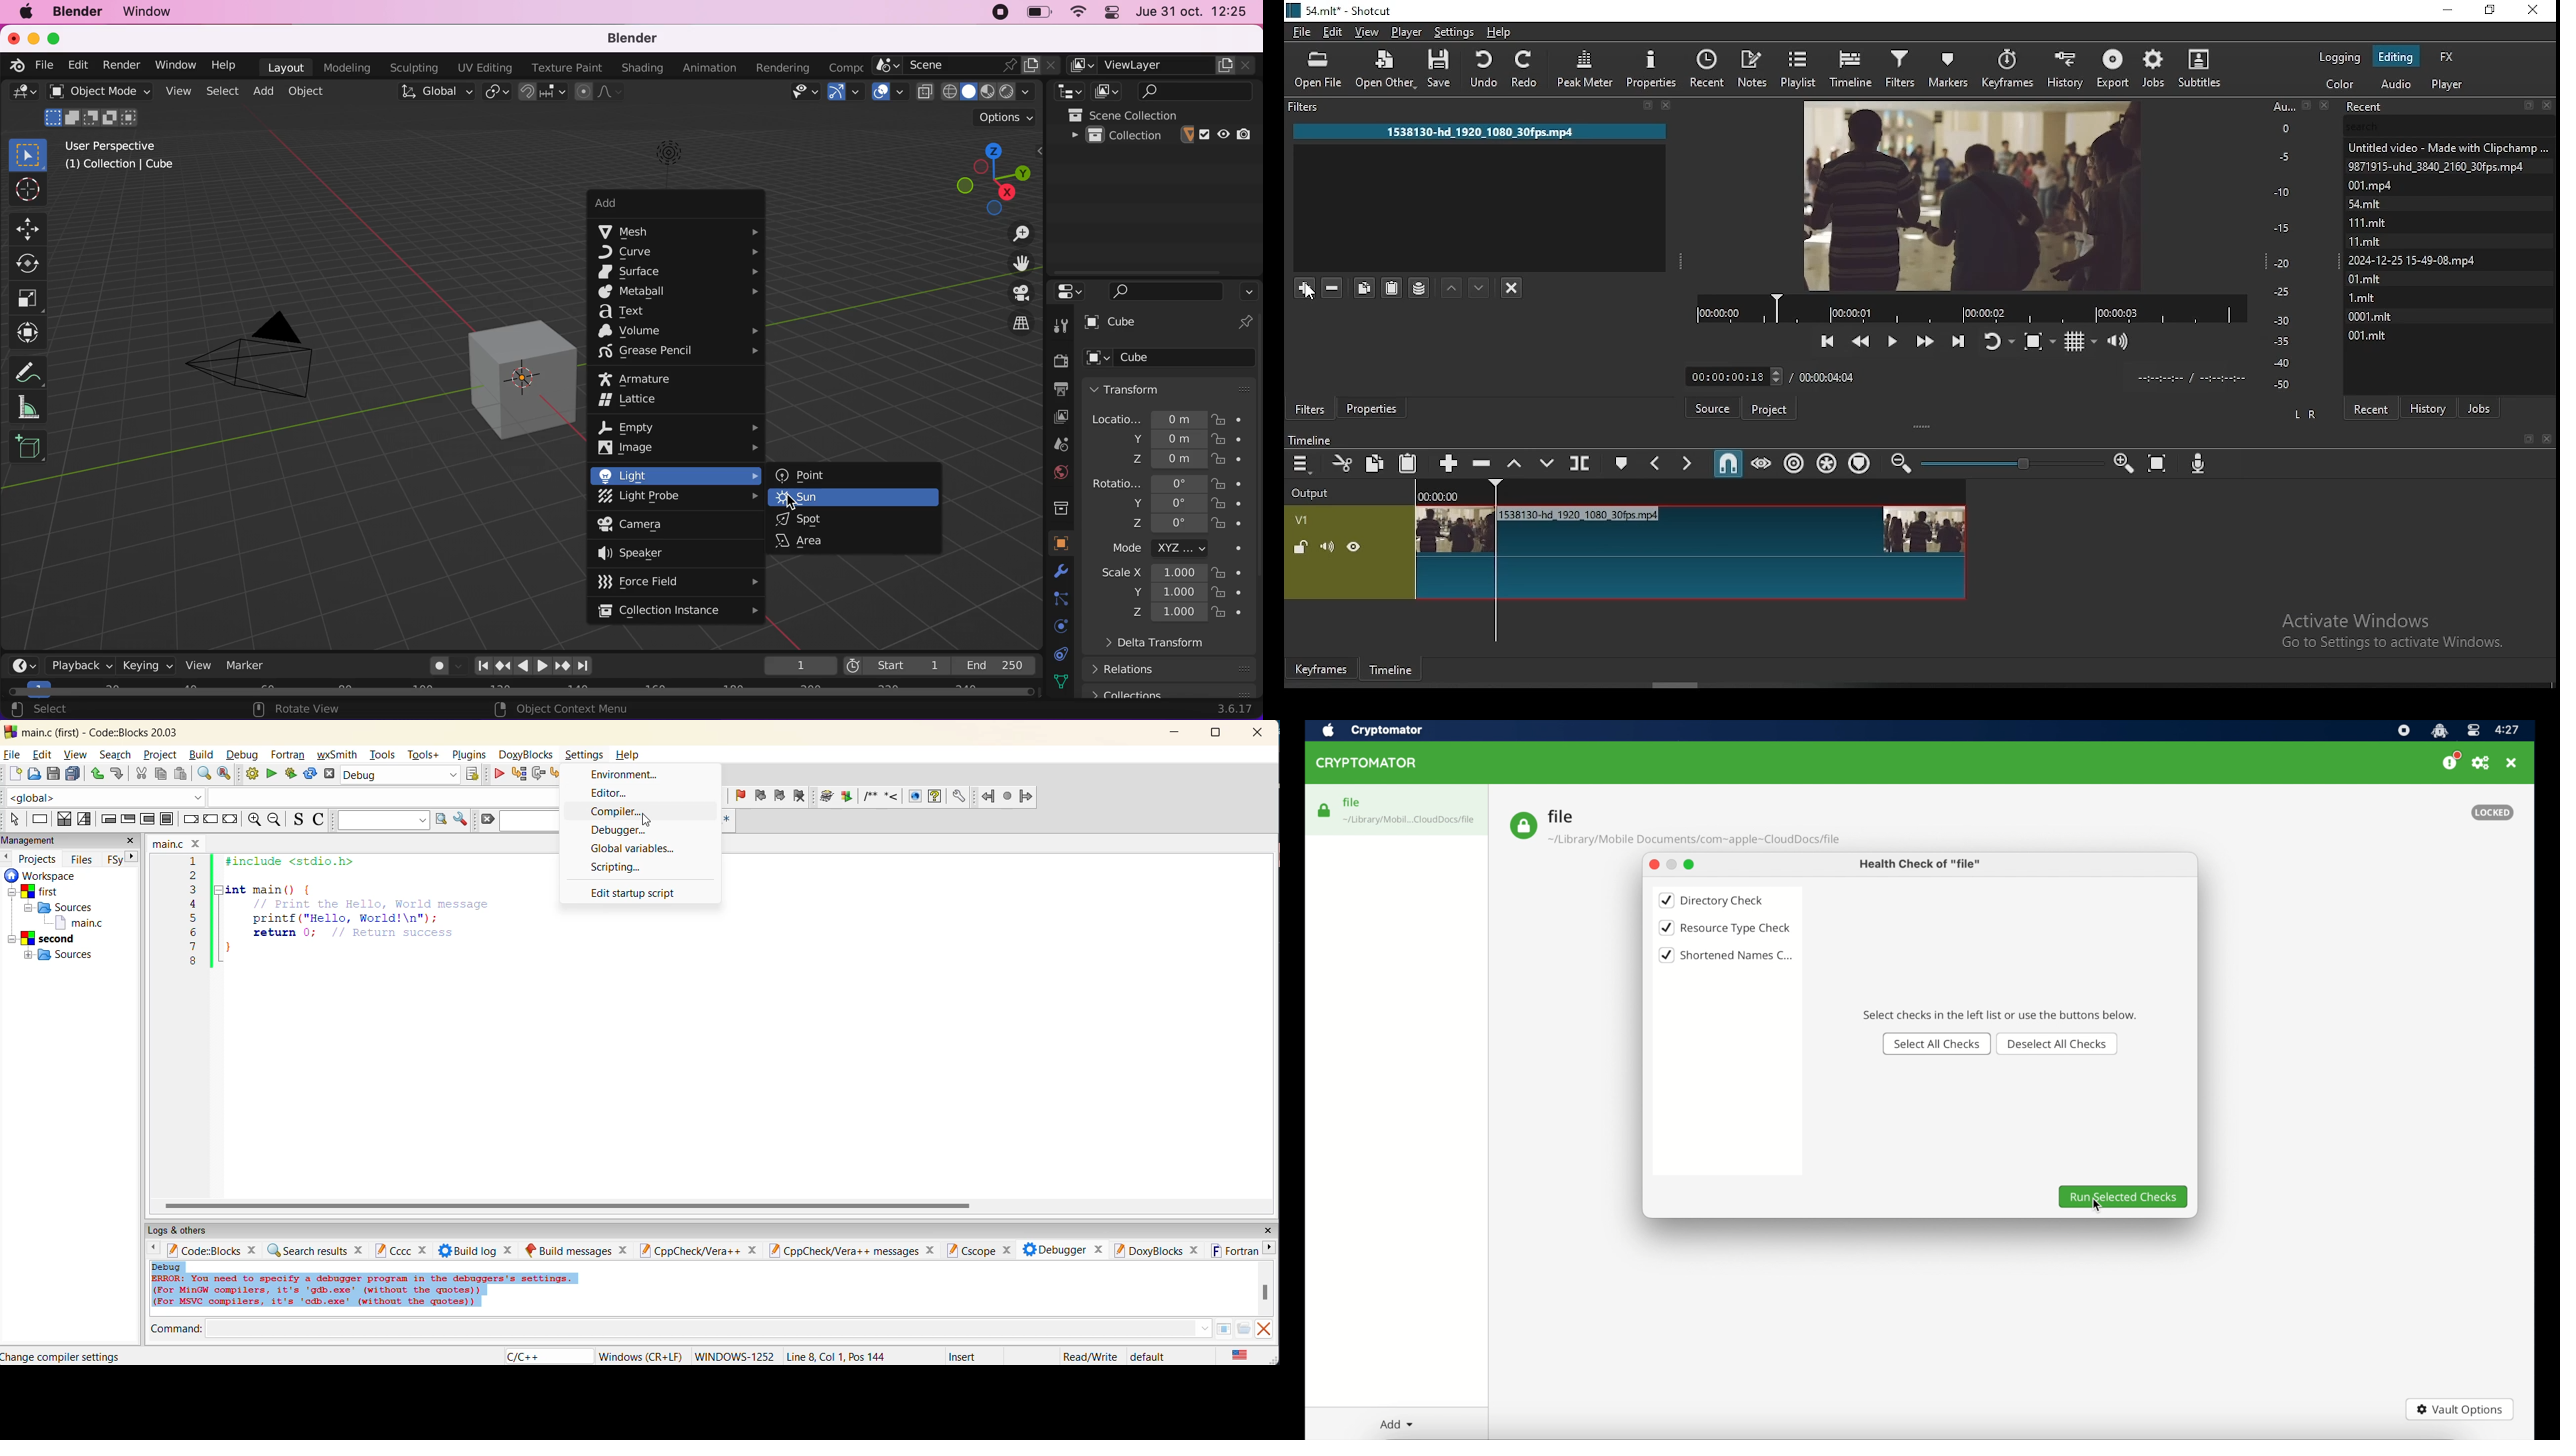  I want to click on find, so click(203, 775).